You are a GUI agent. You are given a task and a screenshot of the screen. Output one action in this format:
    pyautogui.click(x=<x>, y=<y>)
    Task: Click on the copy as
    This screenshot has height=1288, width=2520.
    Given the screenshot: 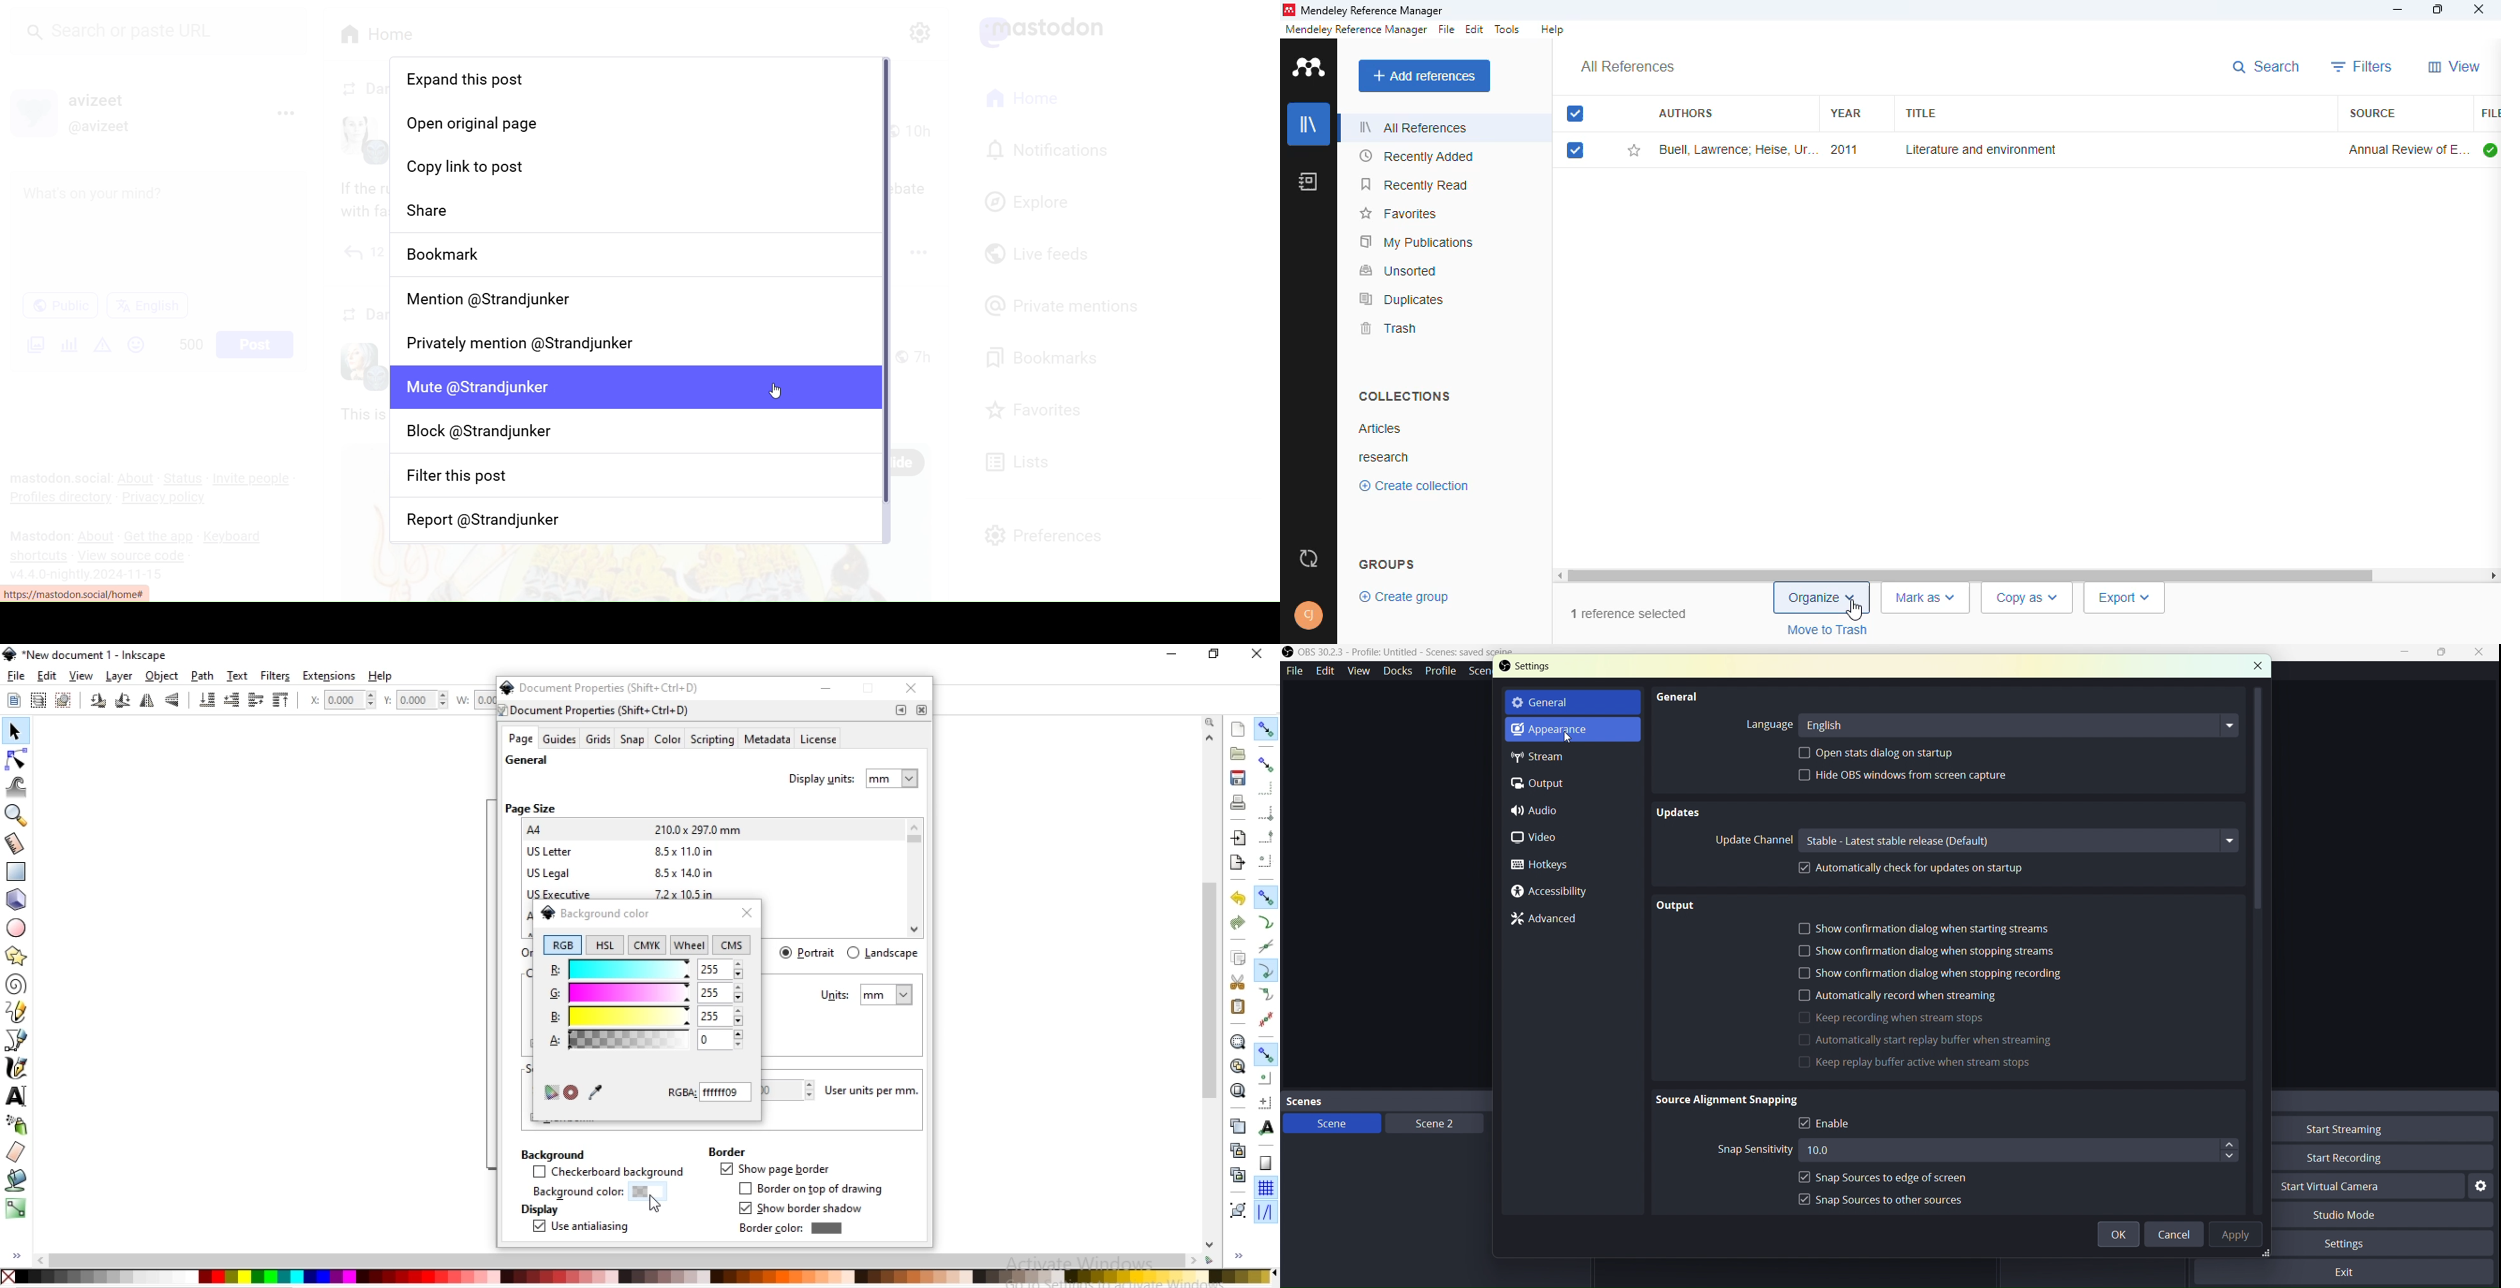 What is the action you would take?
    pyautogui.click(x=2030, y=597)
    